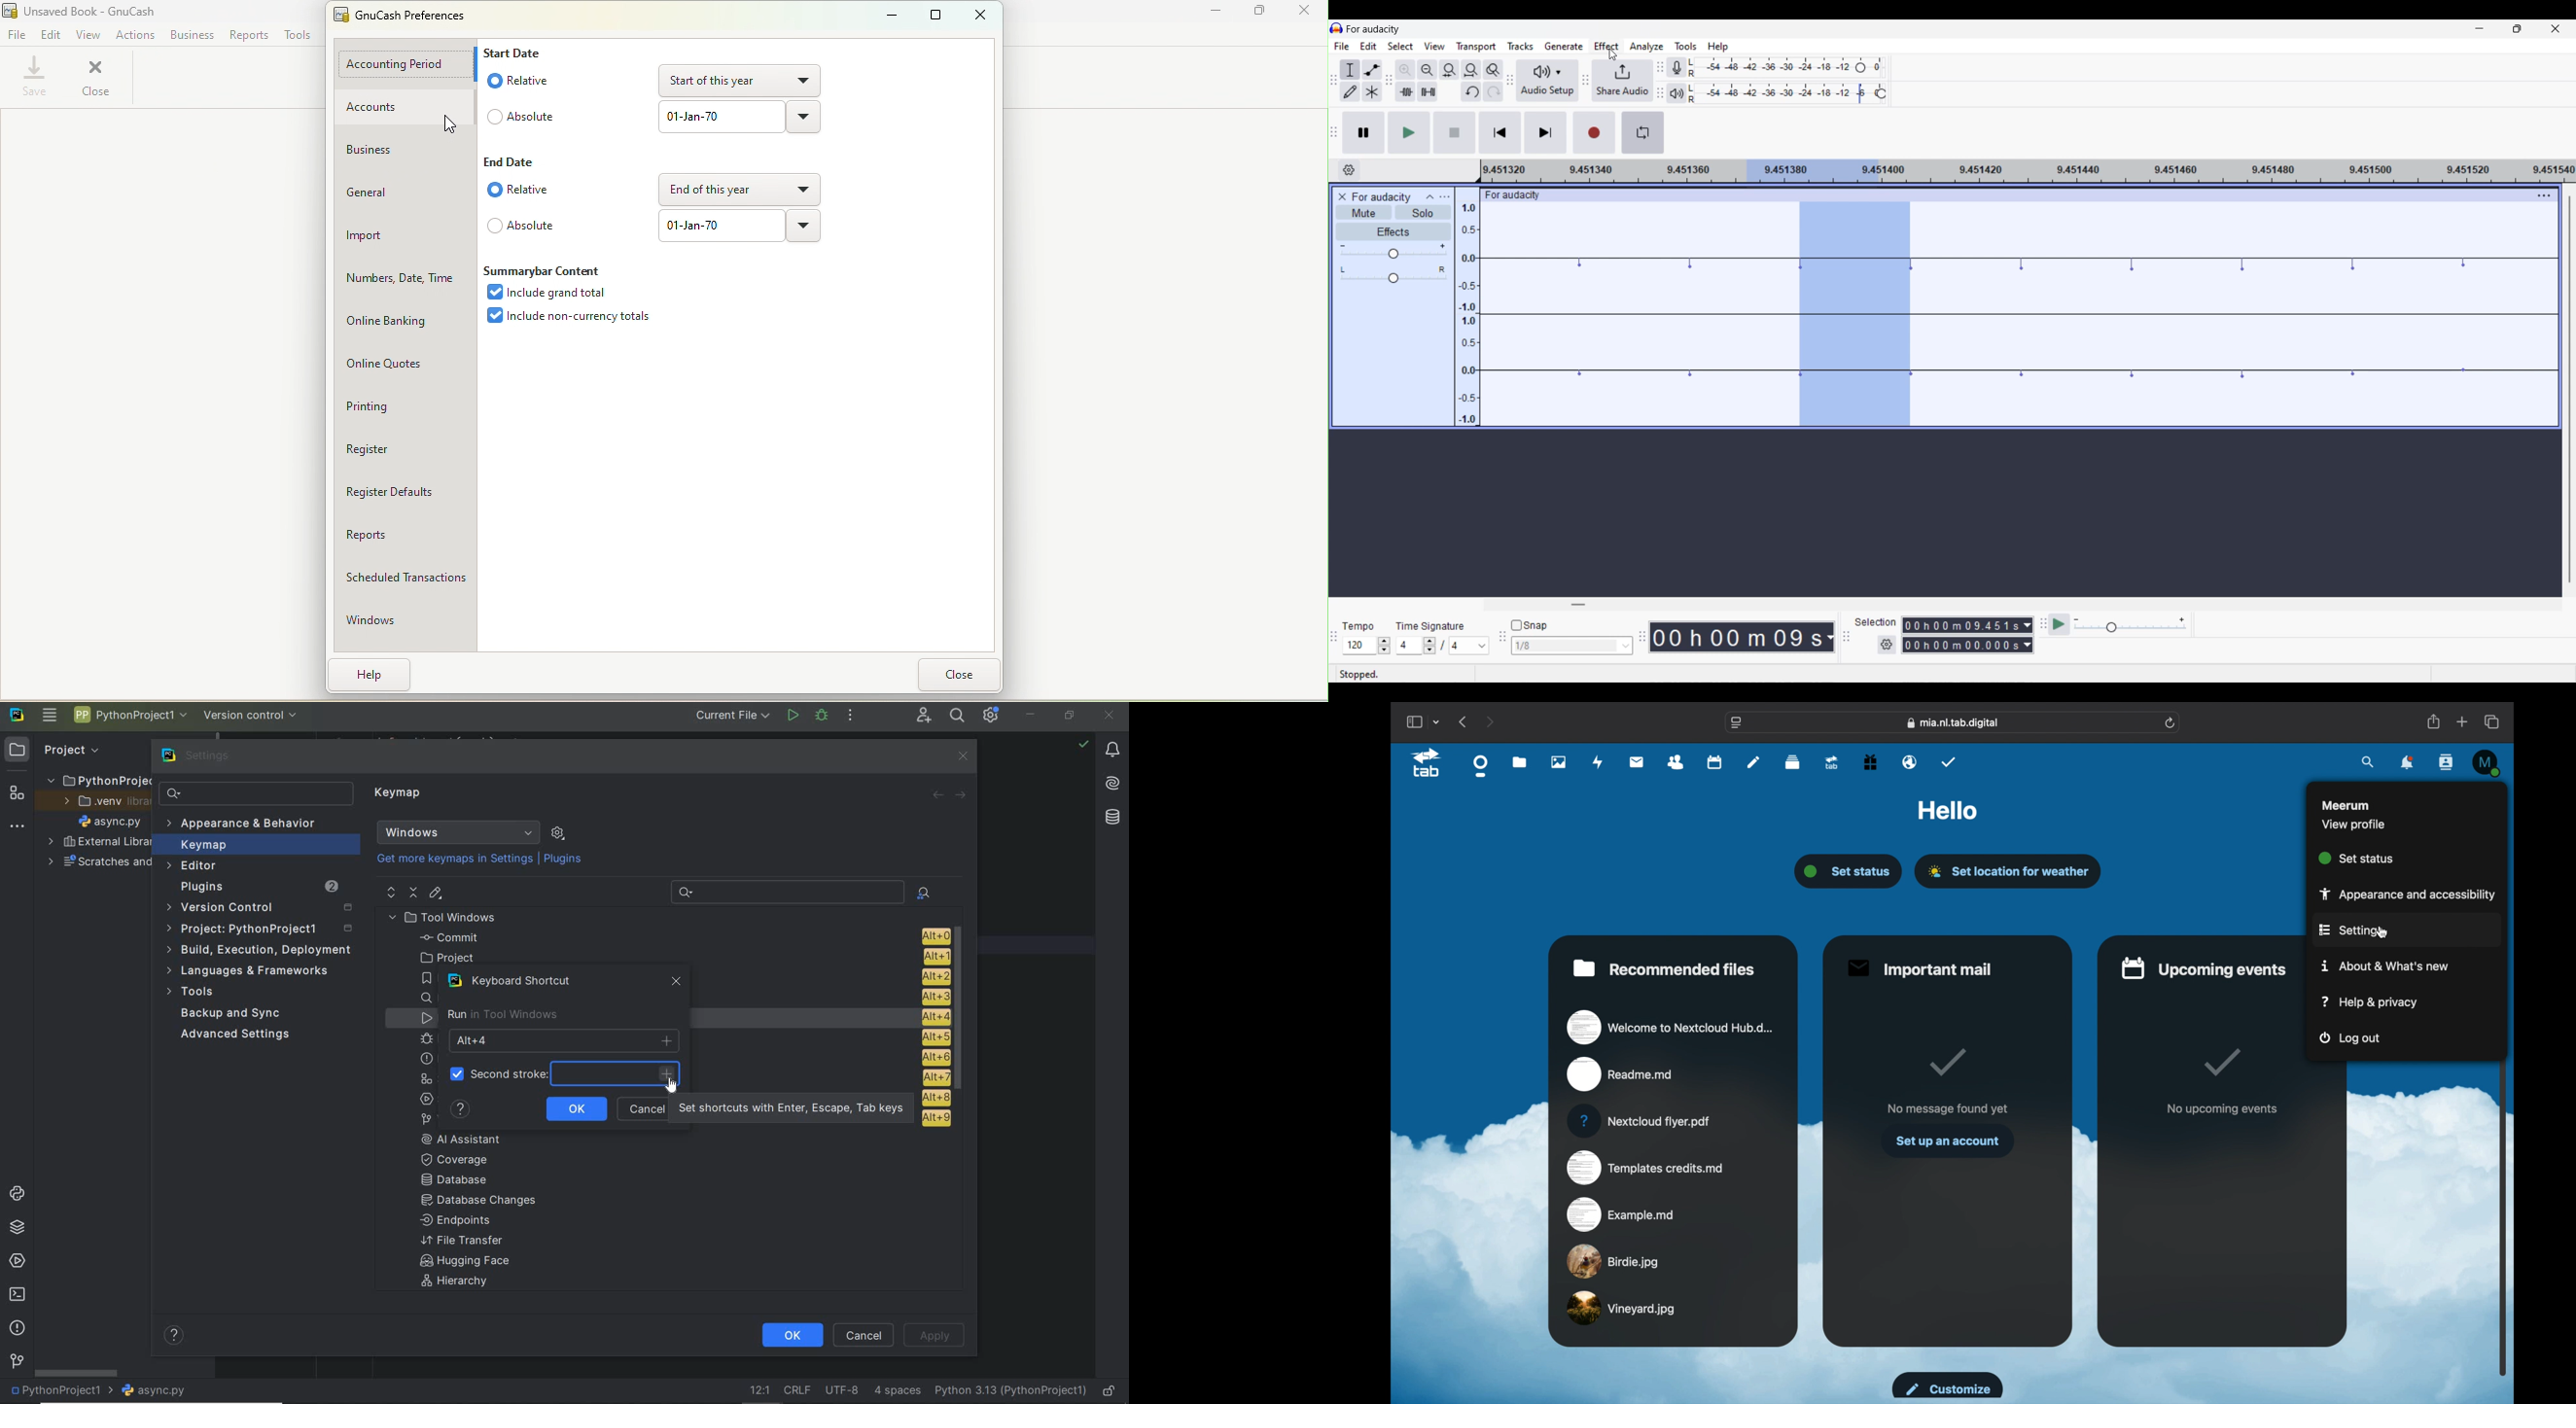 This screenshot has width=2576, height=1428. I want to click on Close track, so click(1343, 197).